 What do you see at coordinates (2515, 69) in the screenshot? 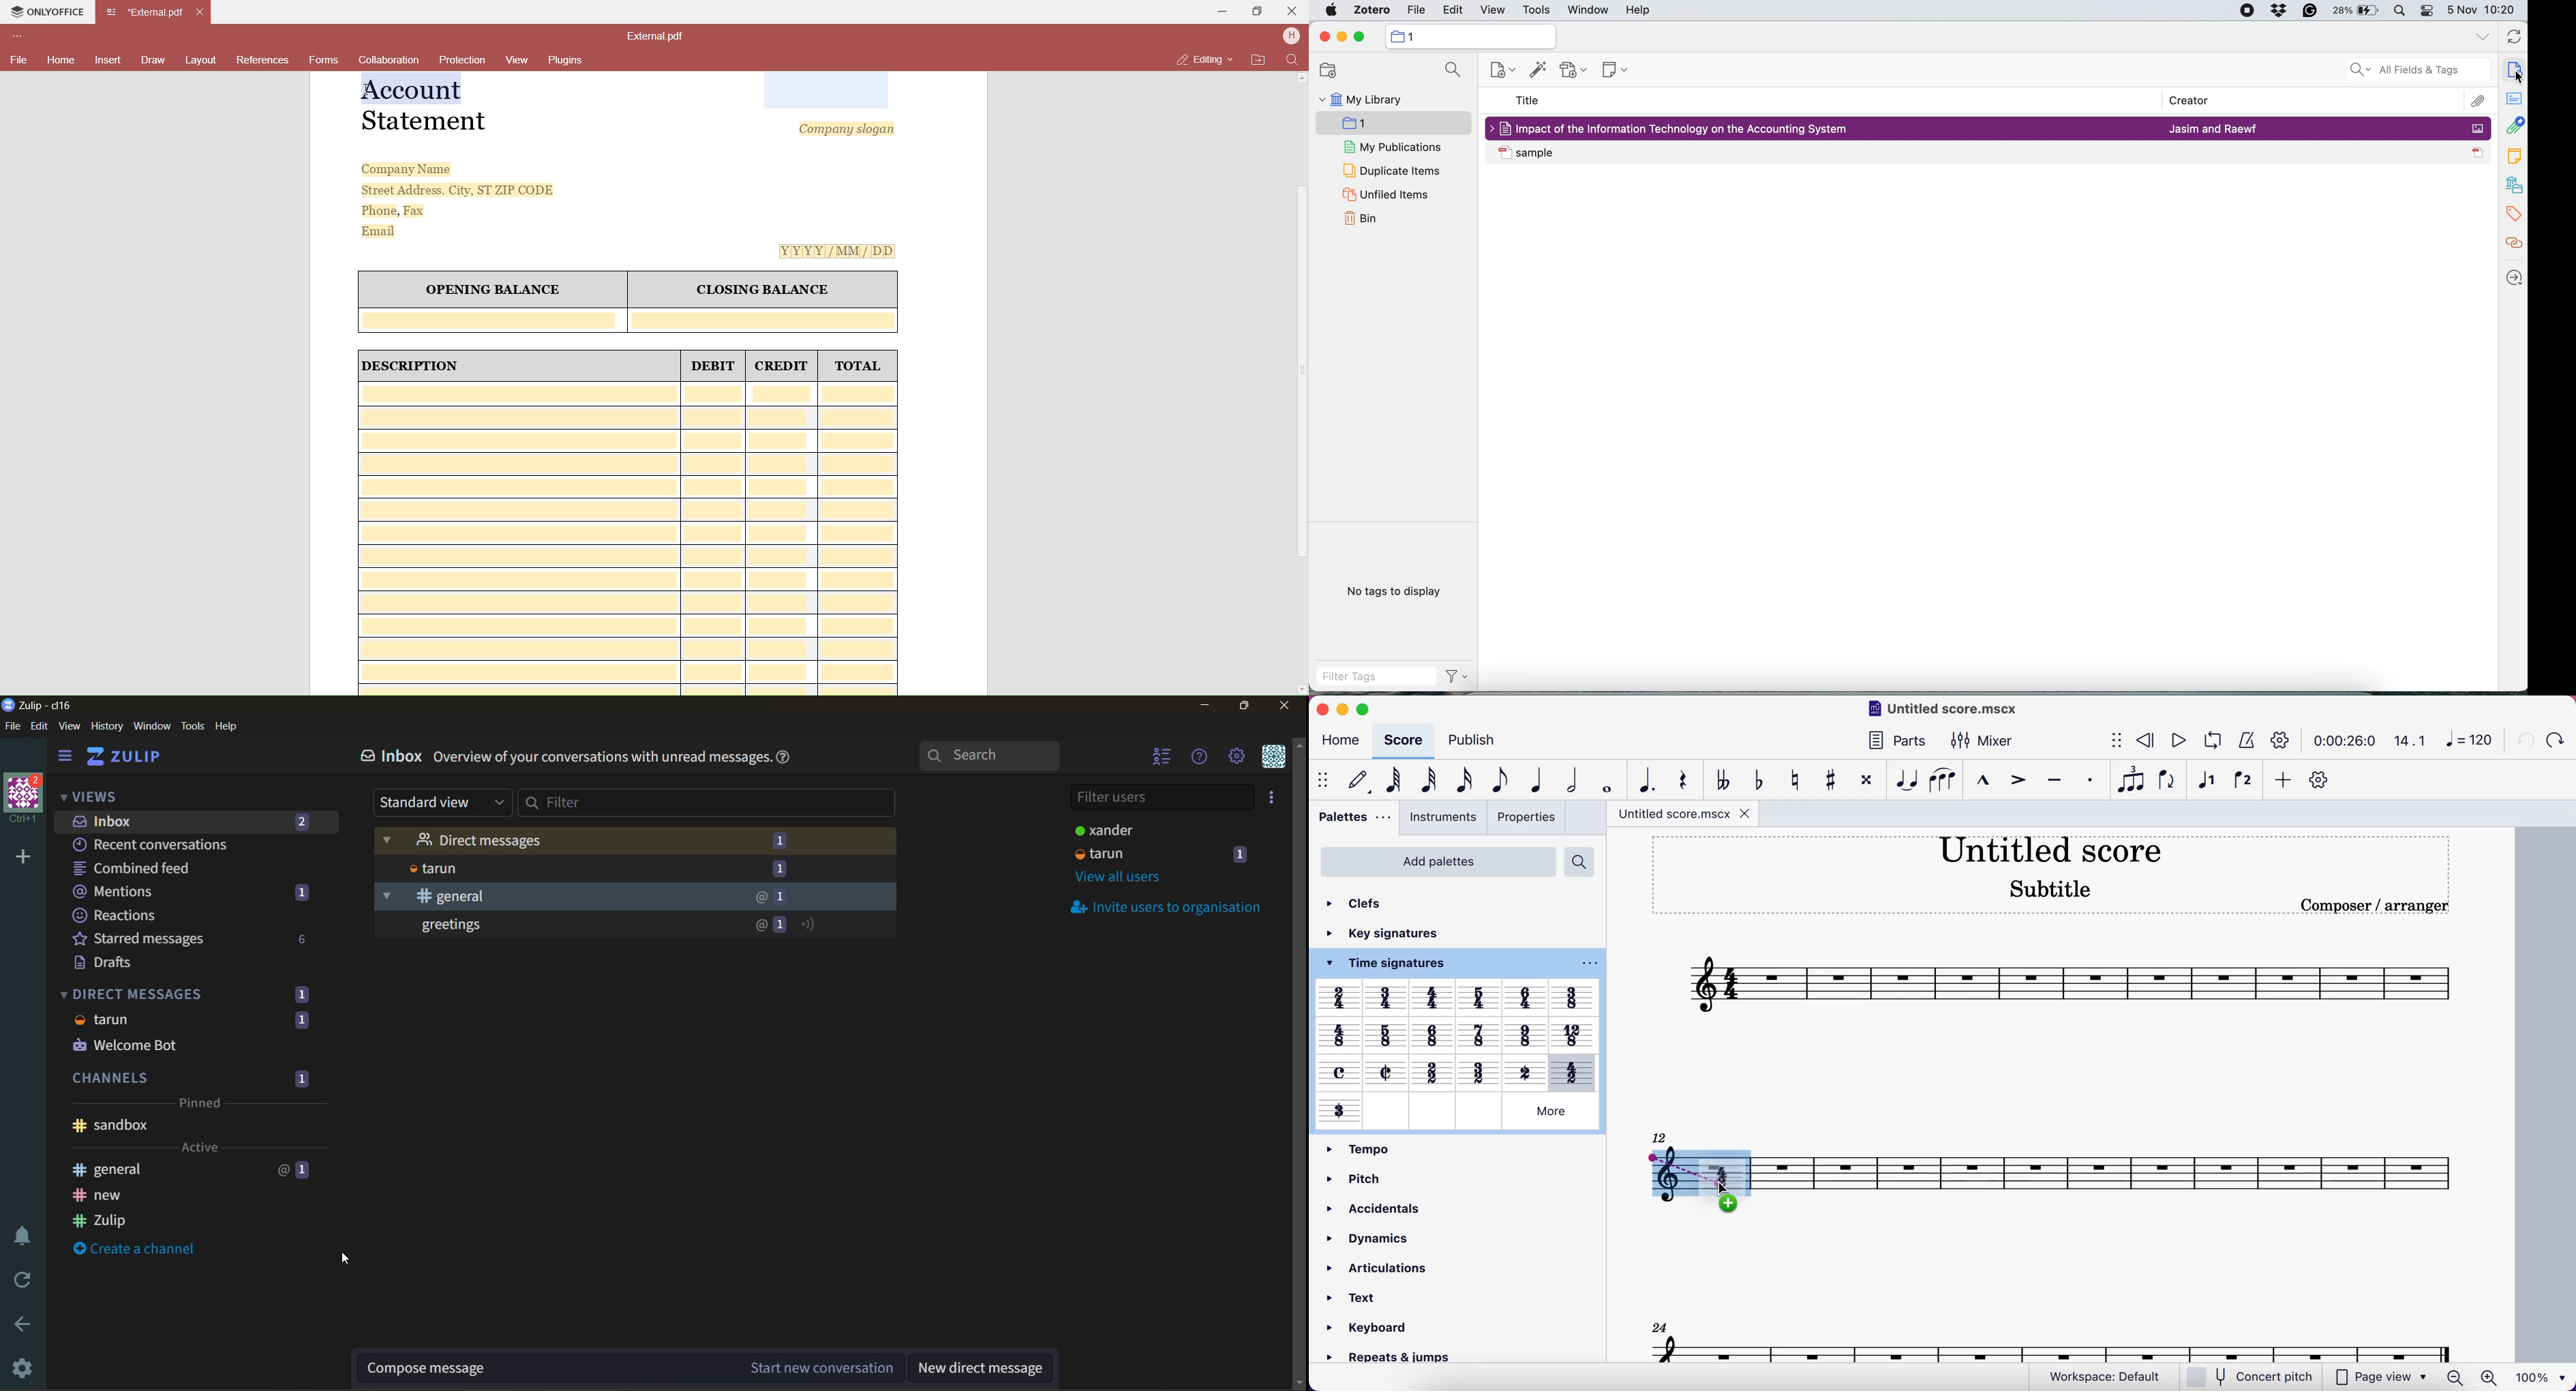
I see `note info` at bounding box center [2515, 69].